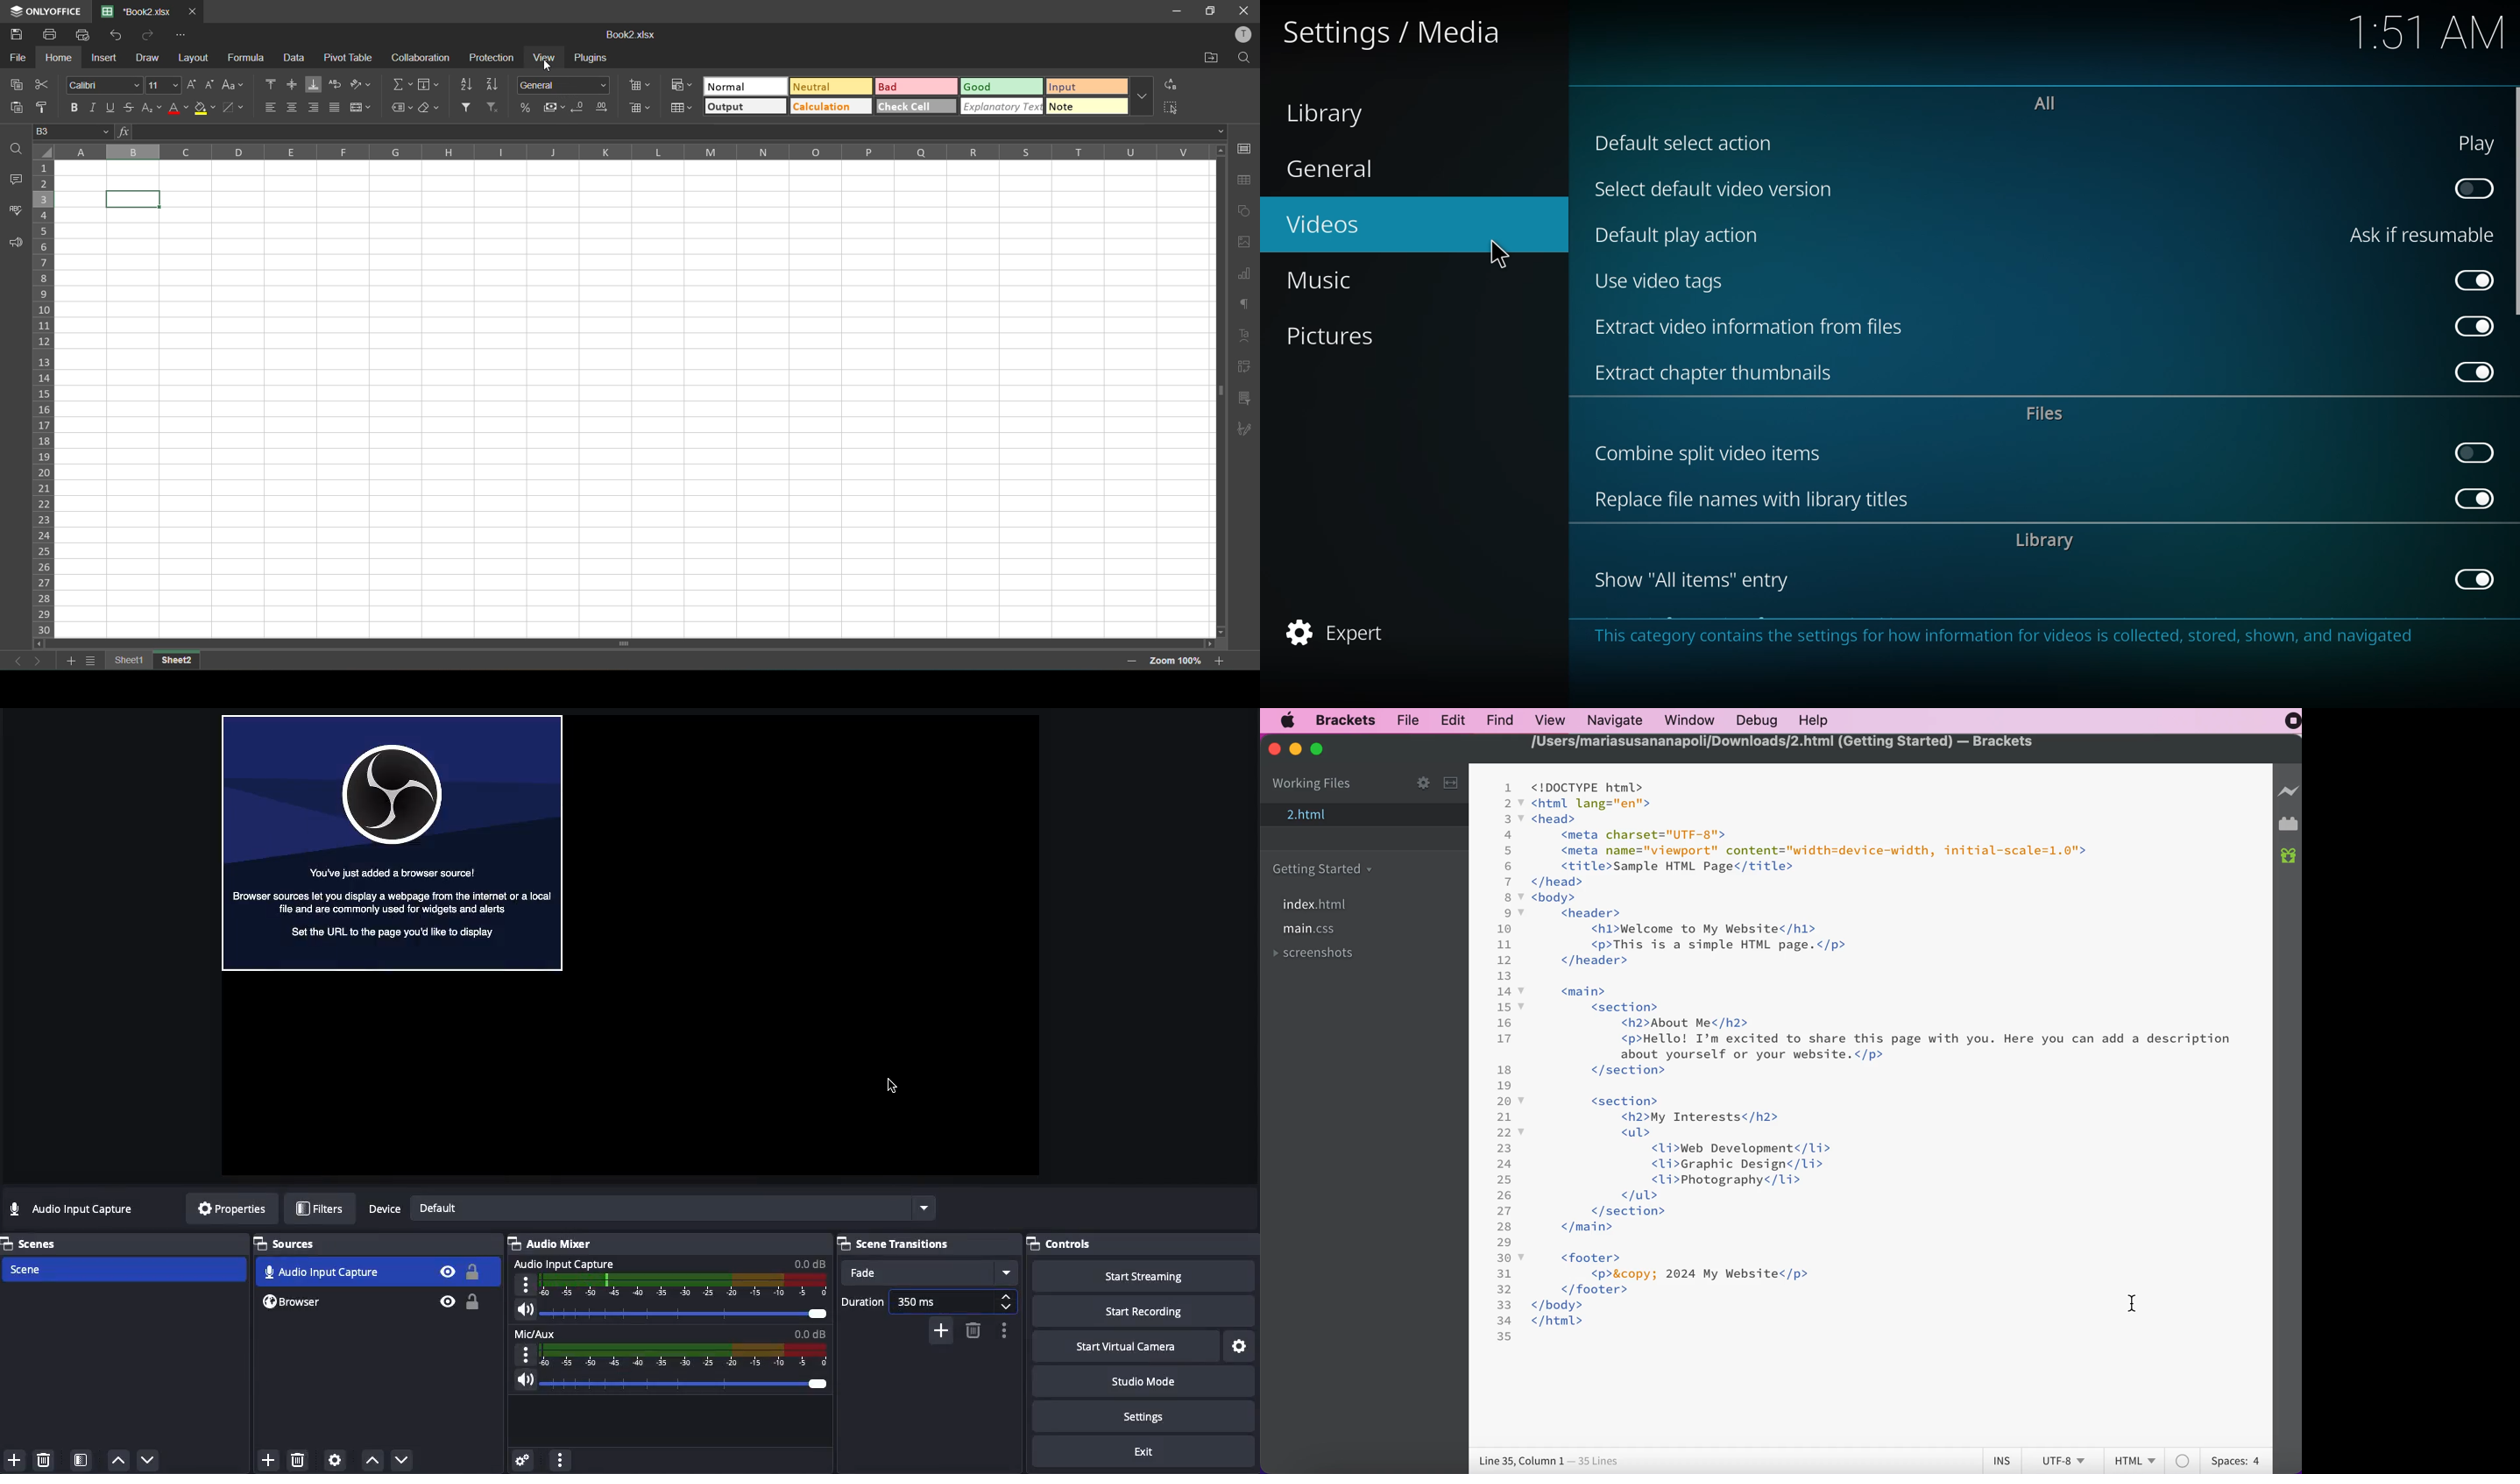  Describe the element at coordinates (1553, 719) in the screenshot. I see `view` at that location.